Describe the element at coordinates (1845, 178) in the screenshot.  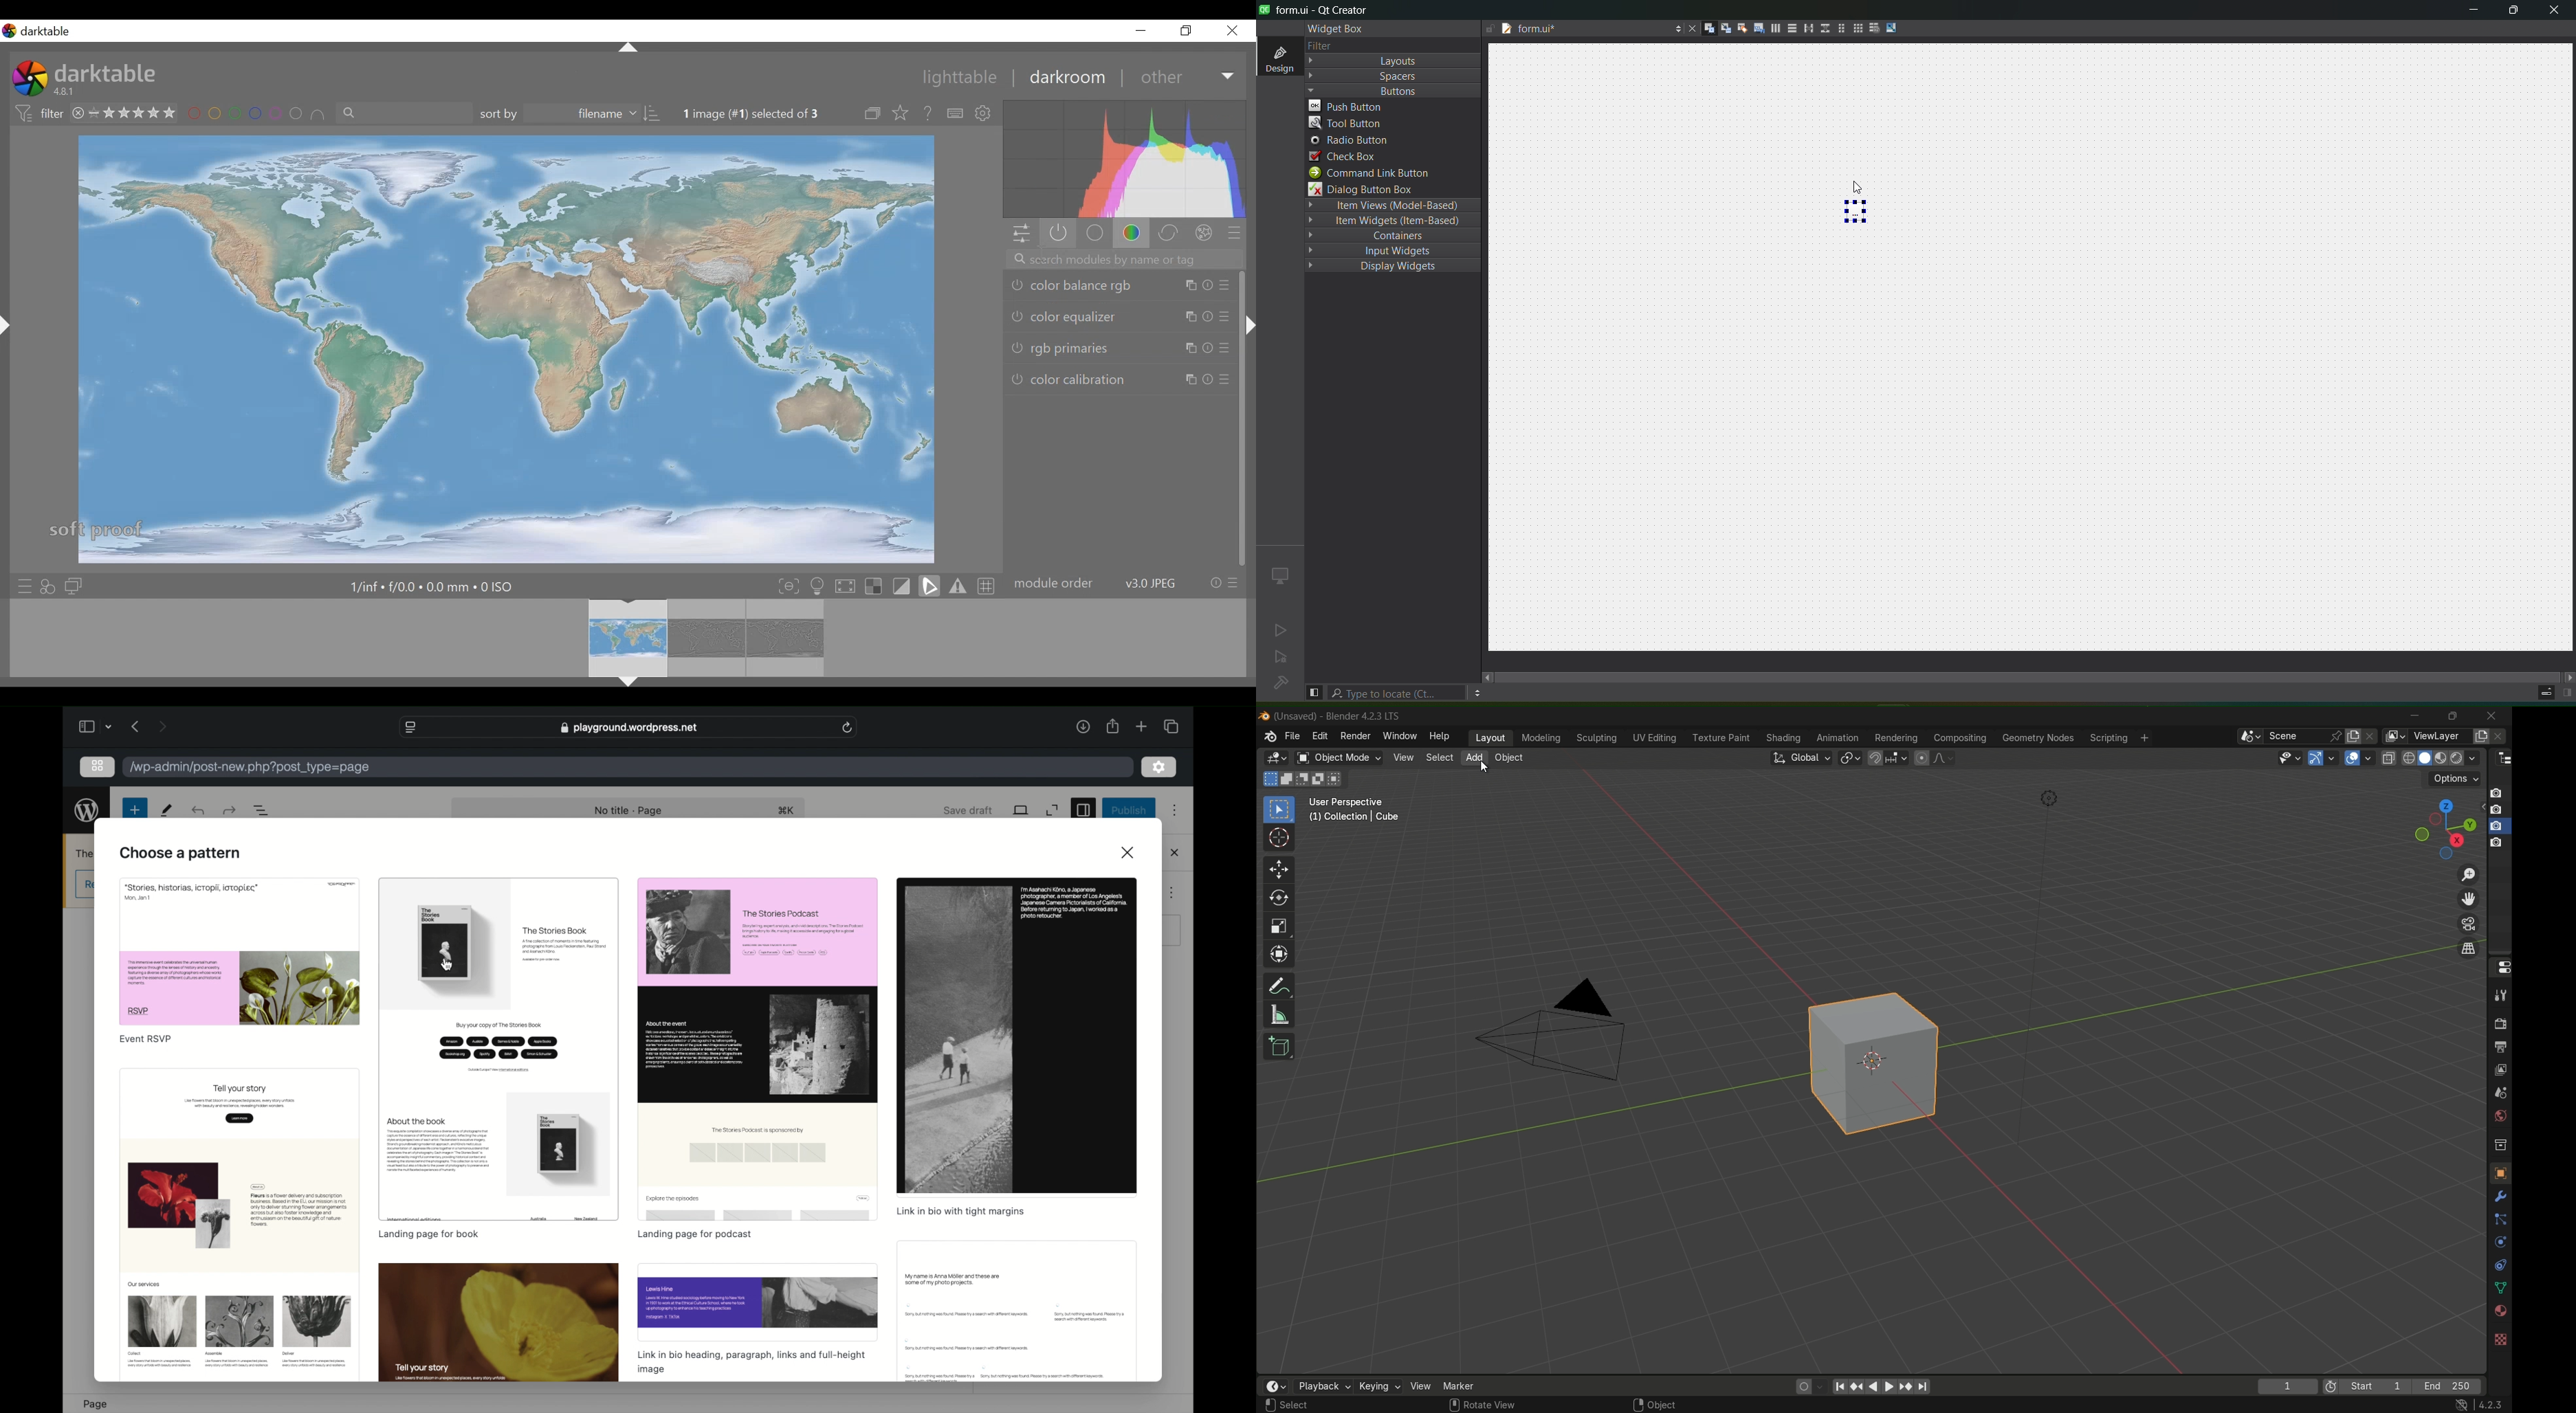
I see `cursor` at that location.